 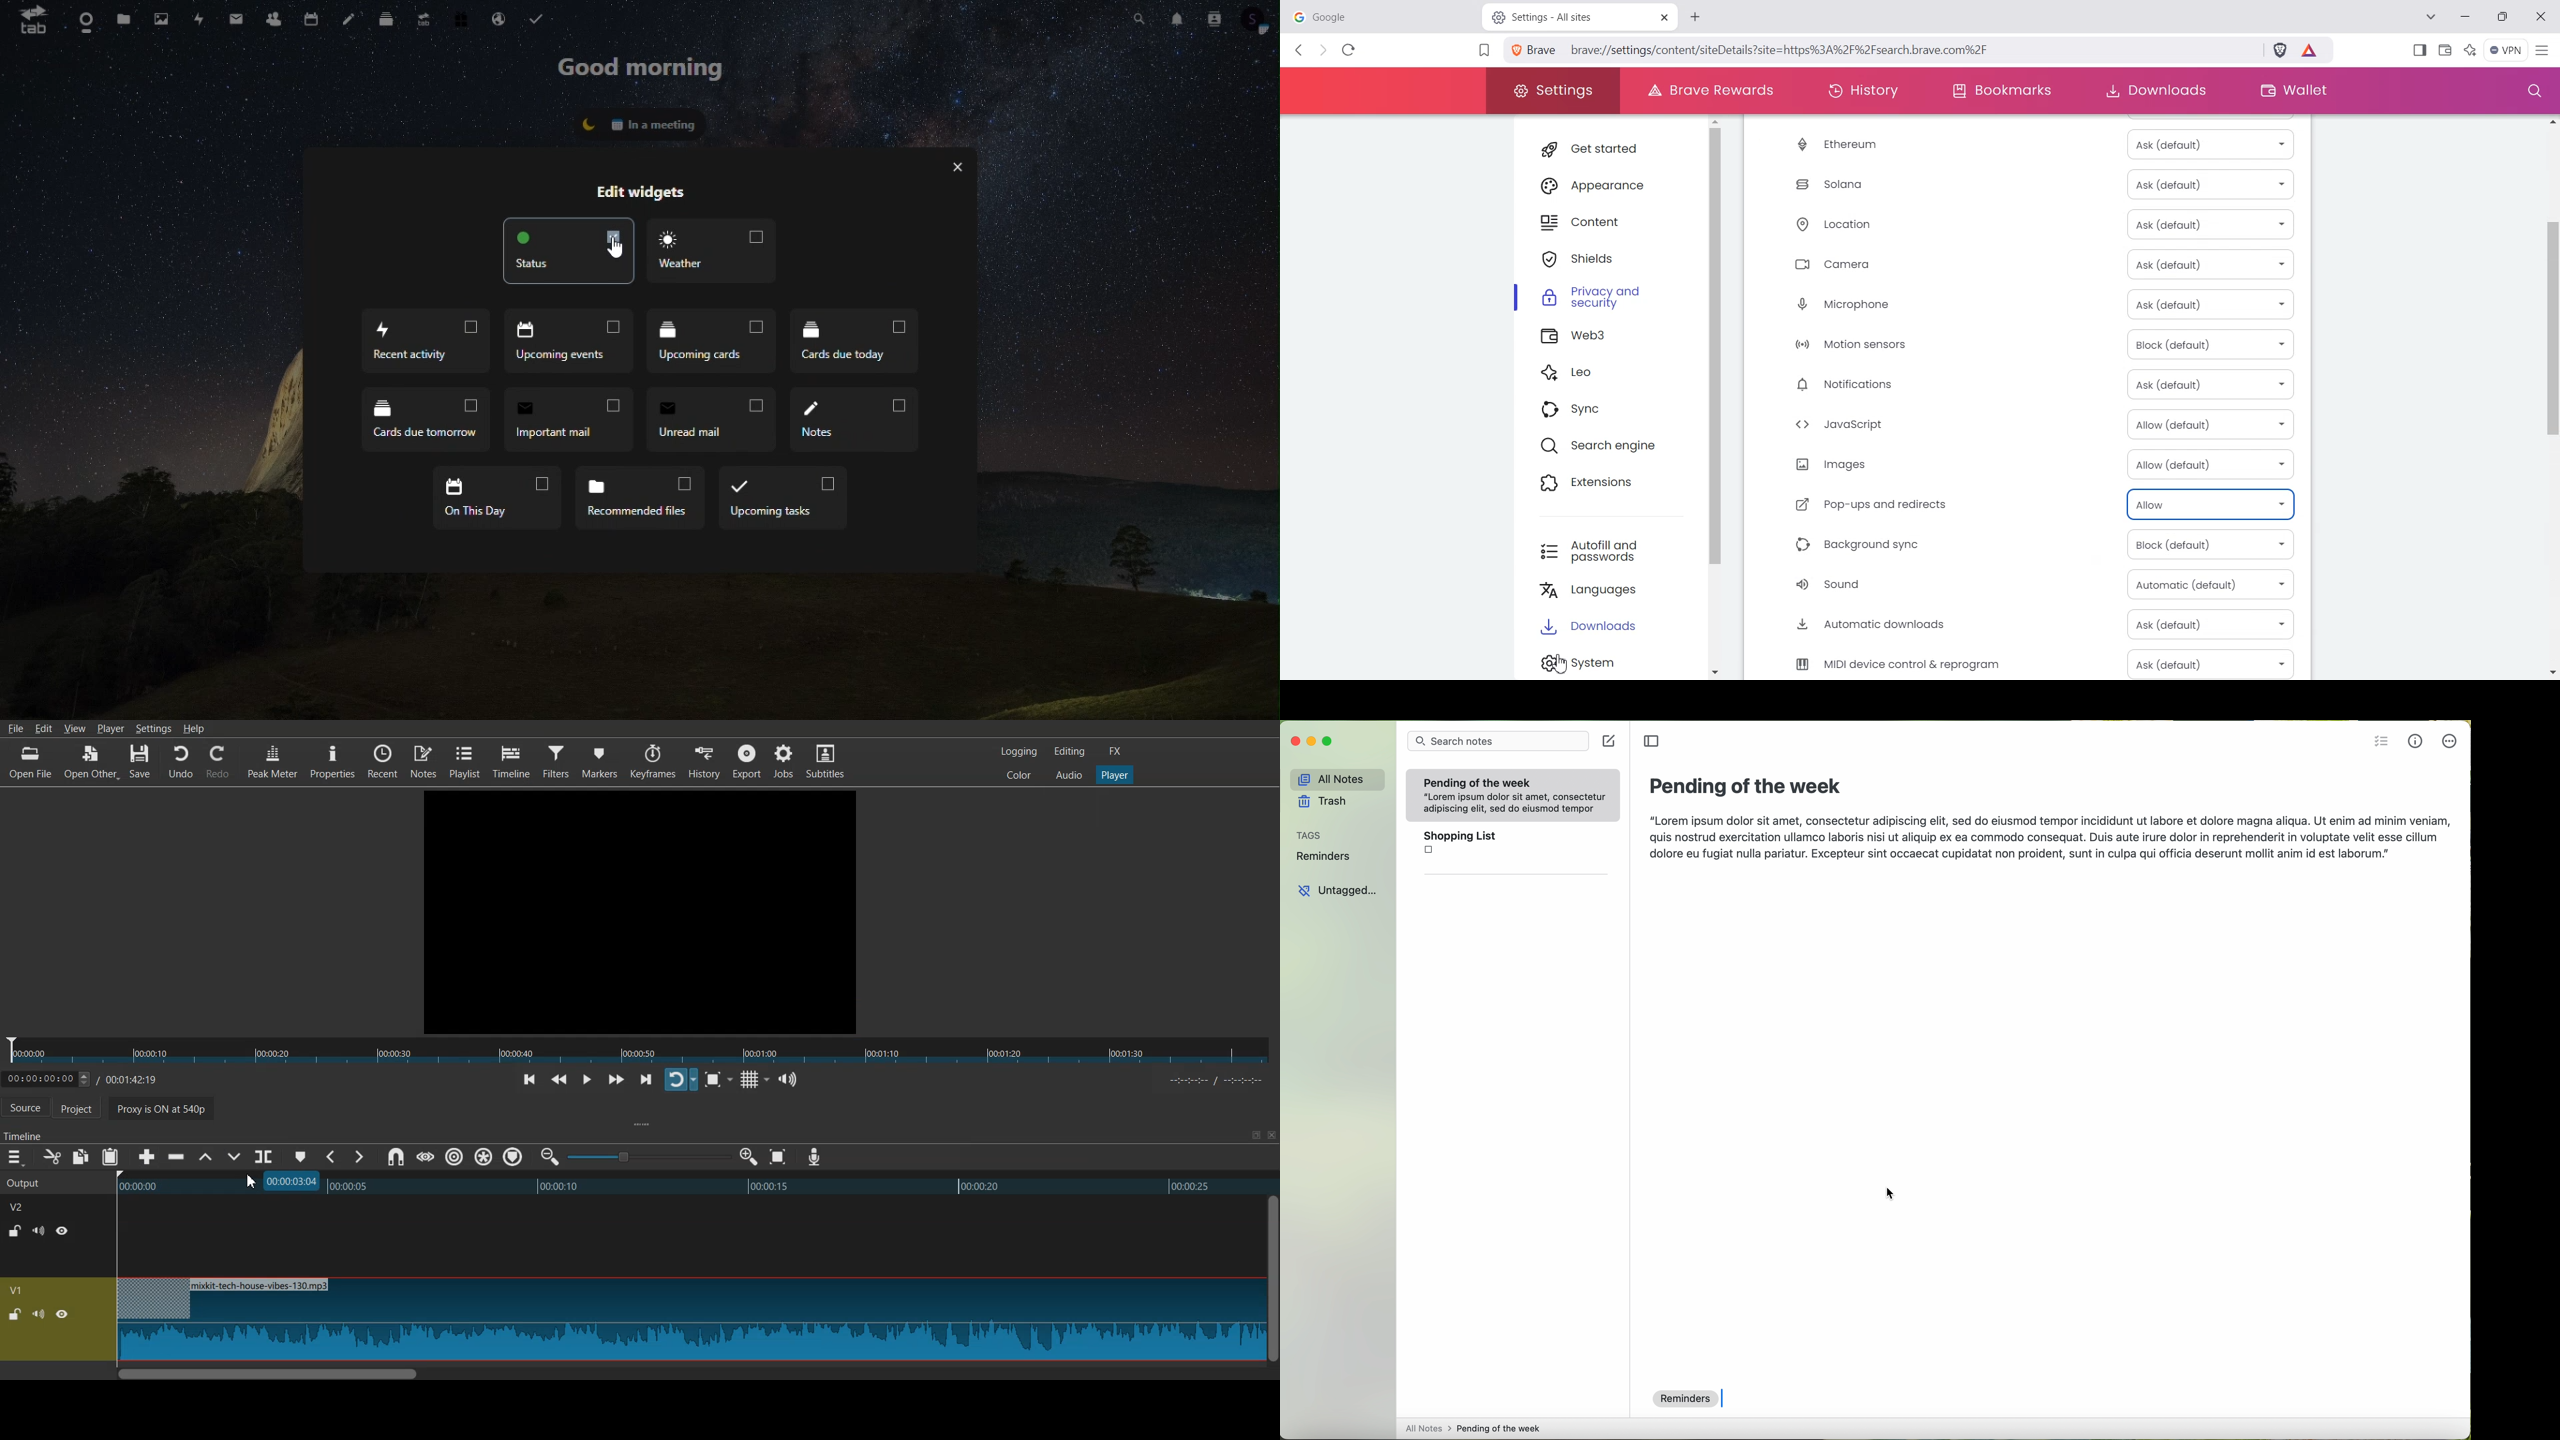 What do you see at coordinates (15, 728) in the screenshot?
I see `File` at bounding box center [15, 728].